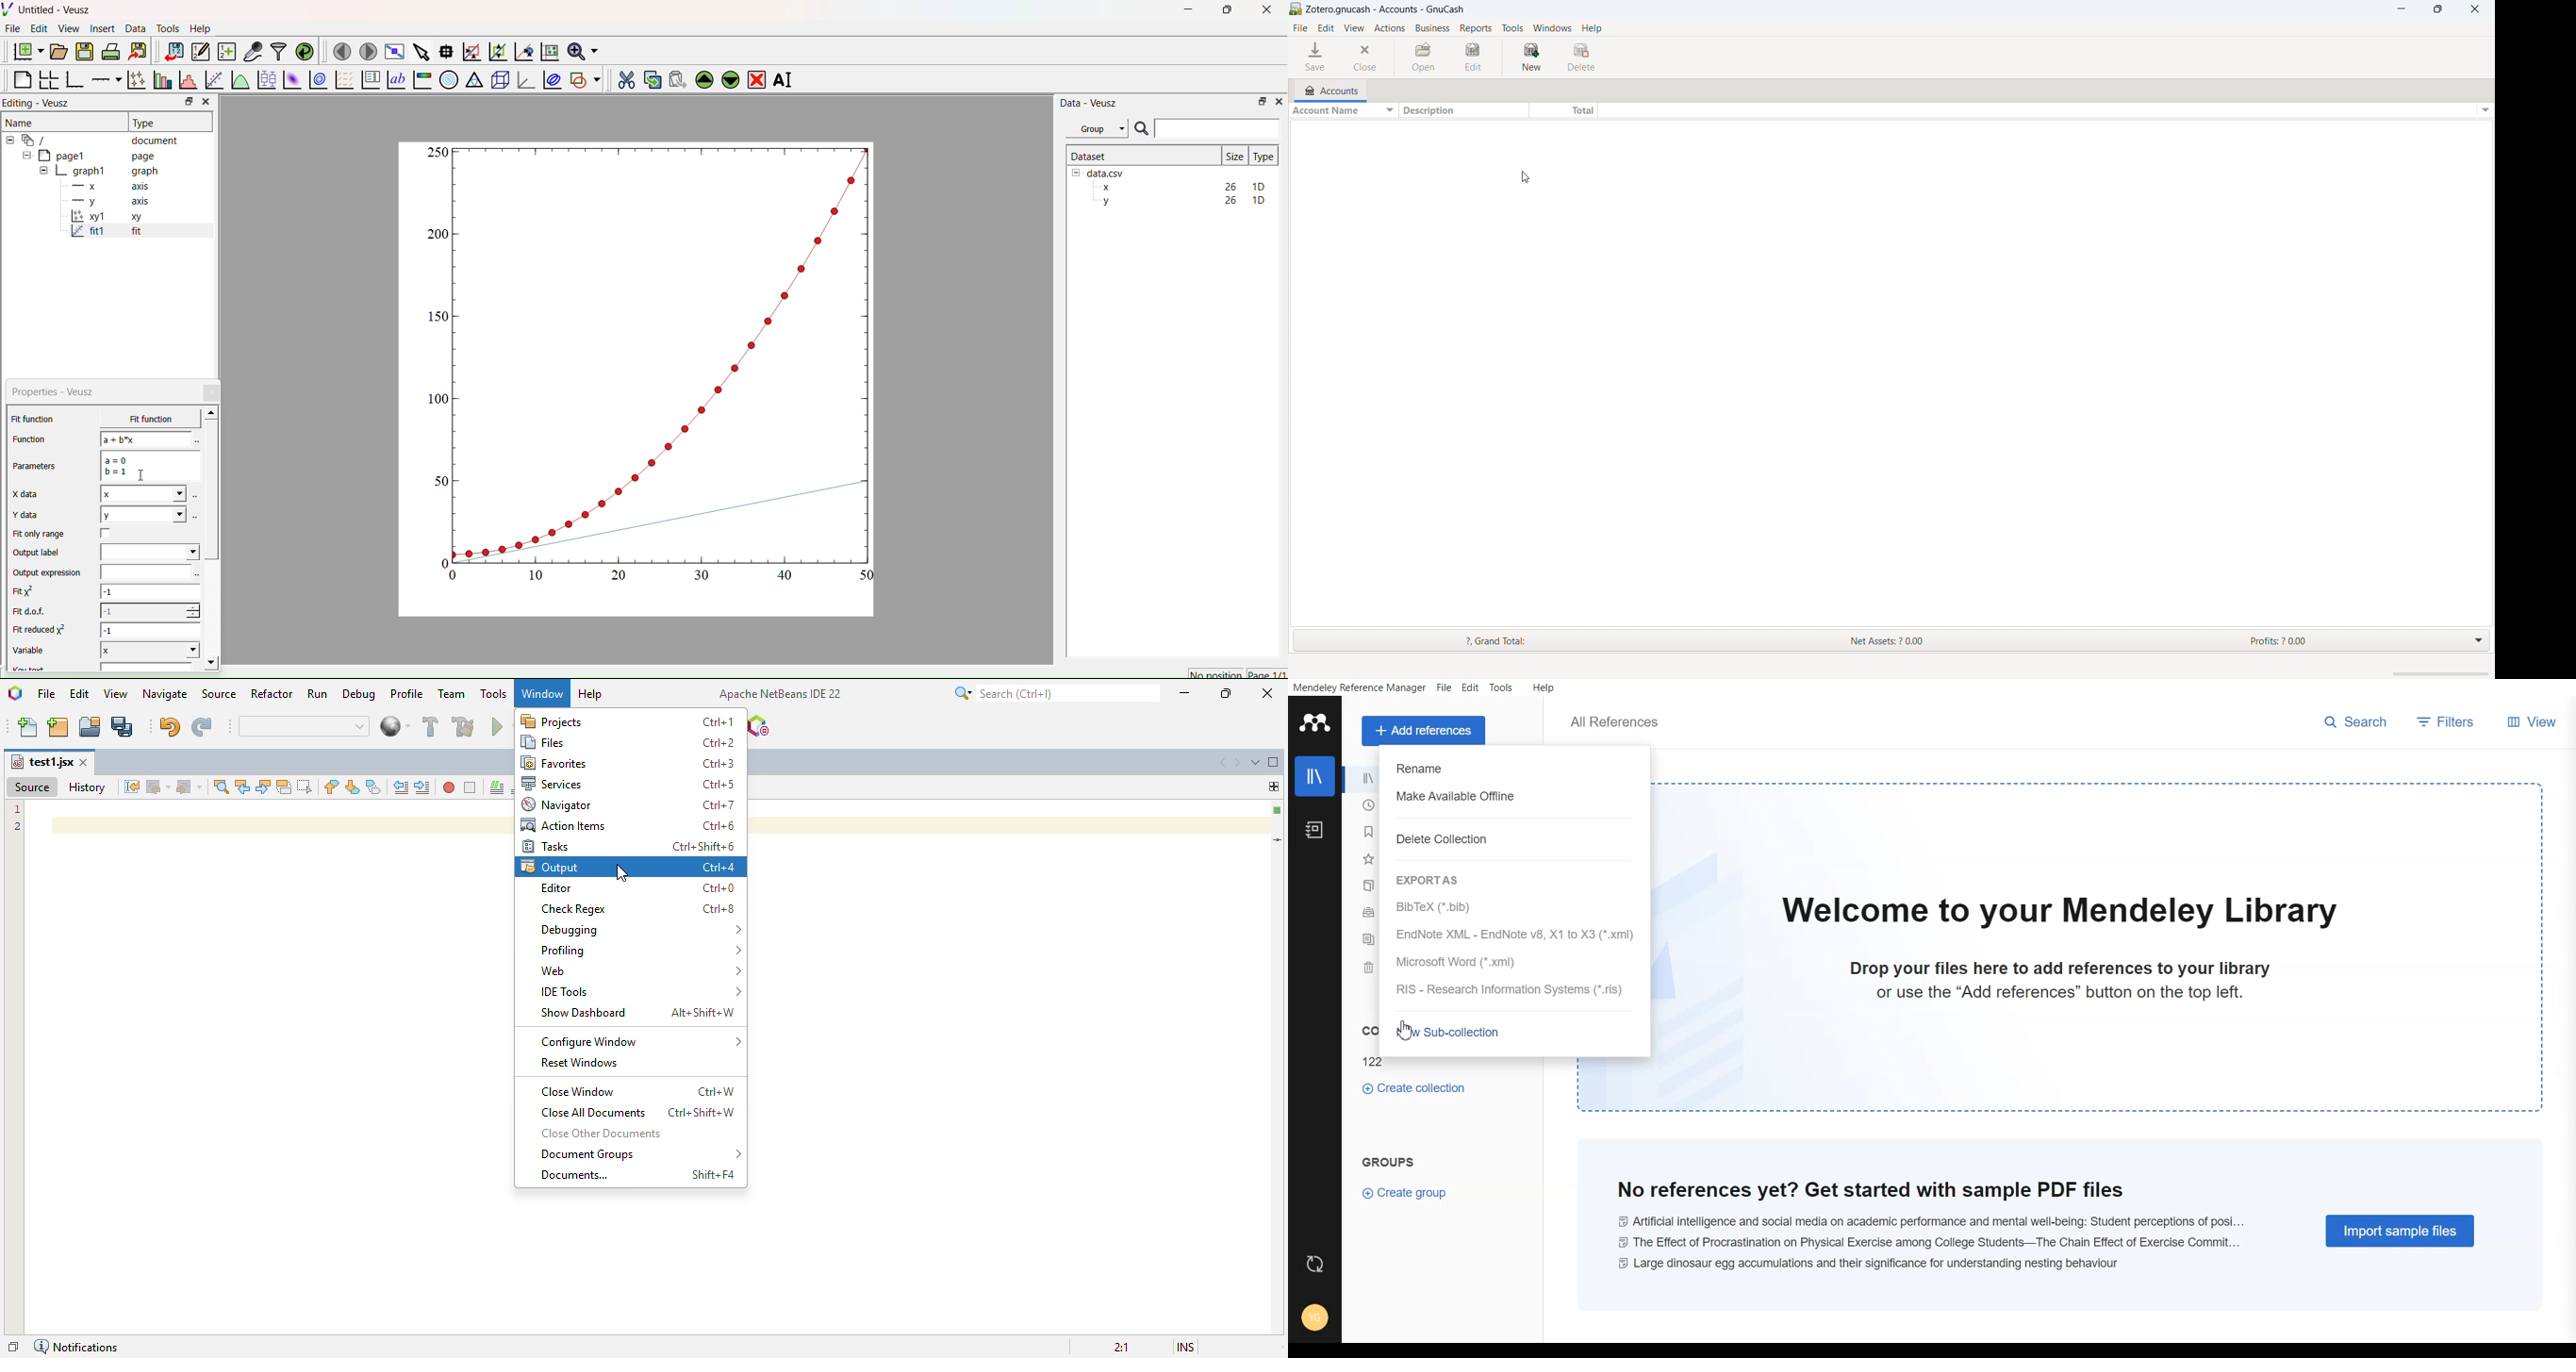  I want to click on Fit only range, so click(39, 535).